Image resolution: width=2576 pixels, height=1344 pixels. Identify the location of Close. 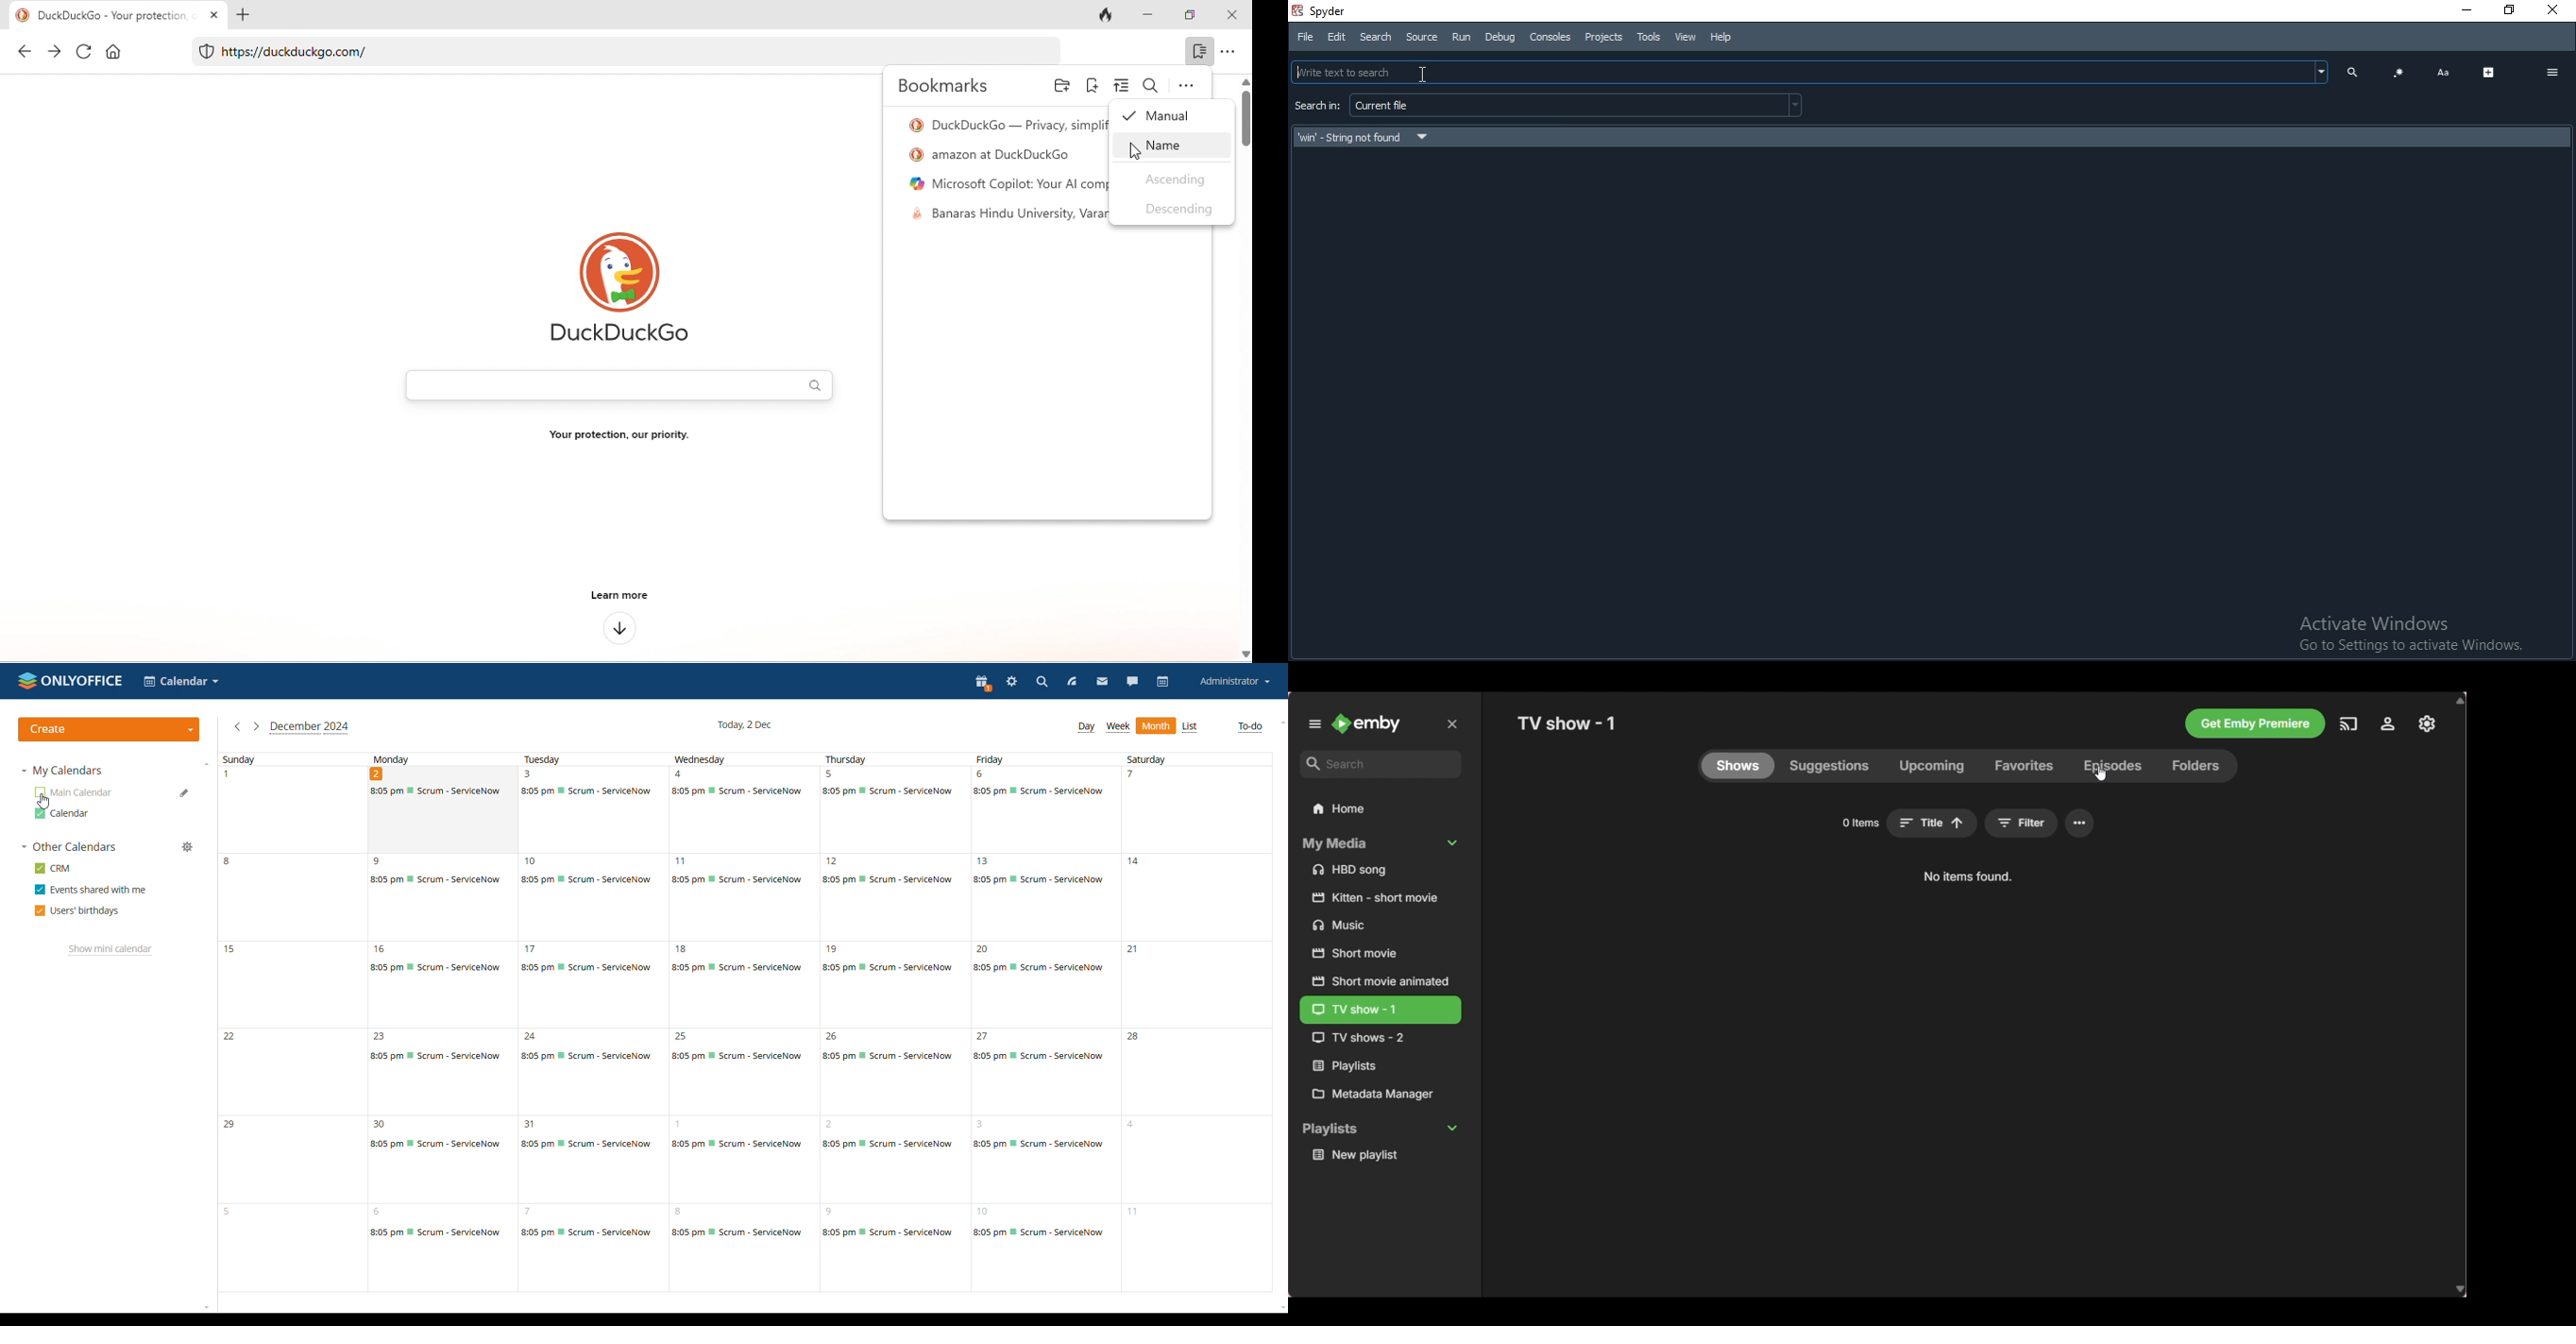
(2552, 8).